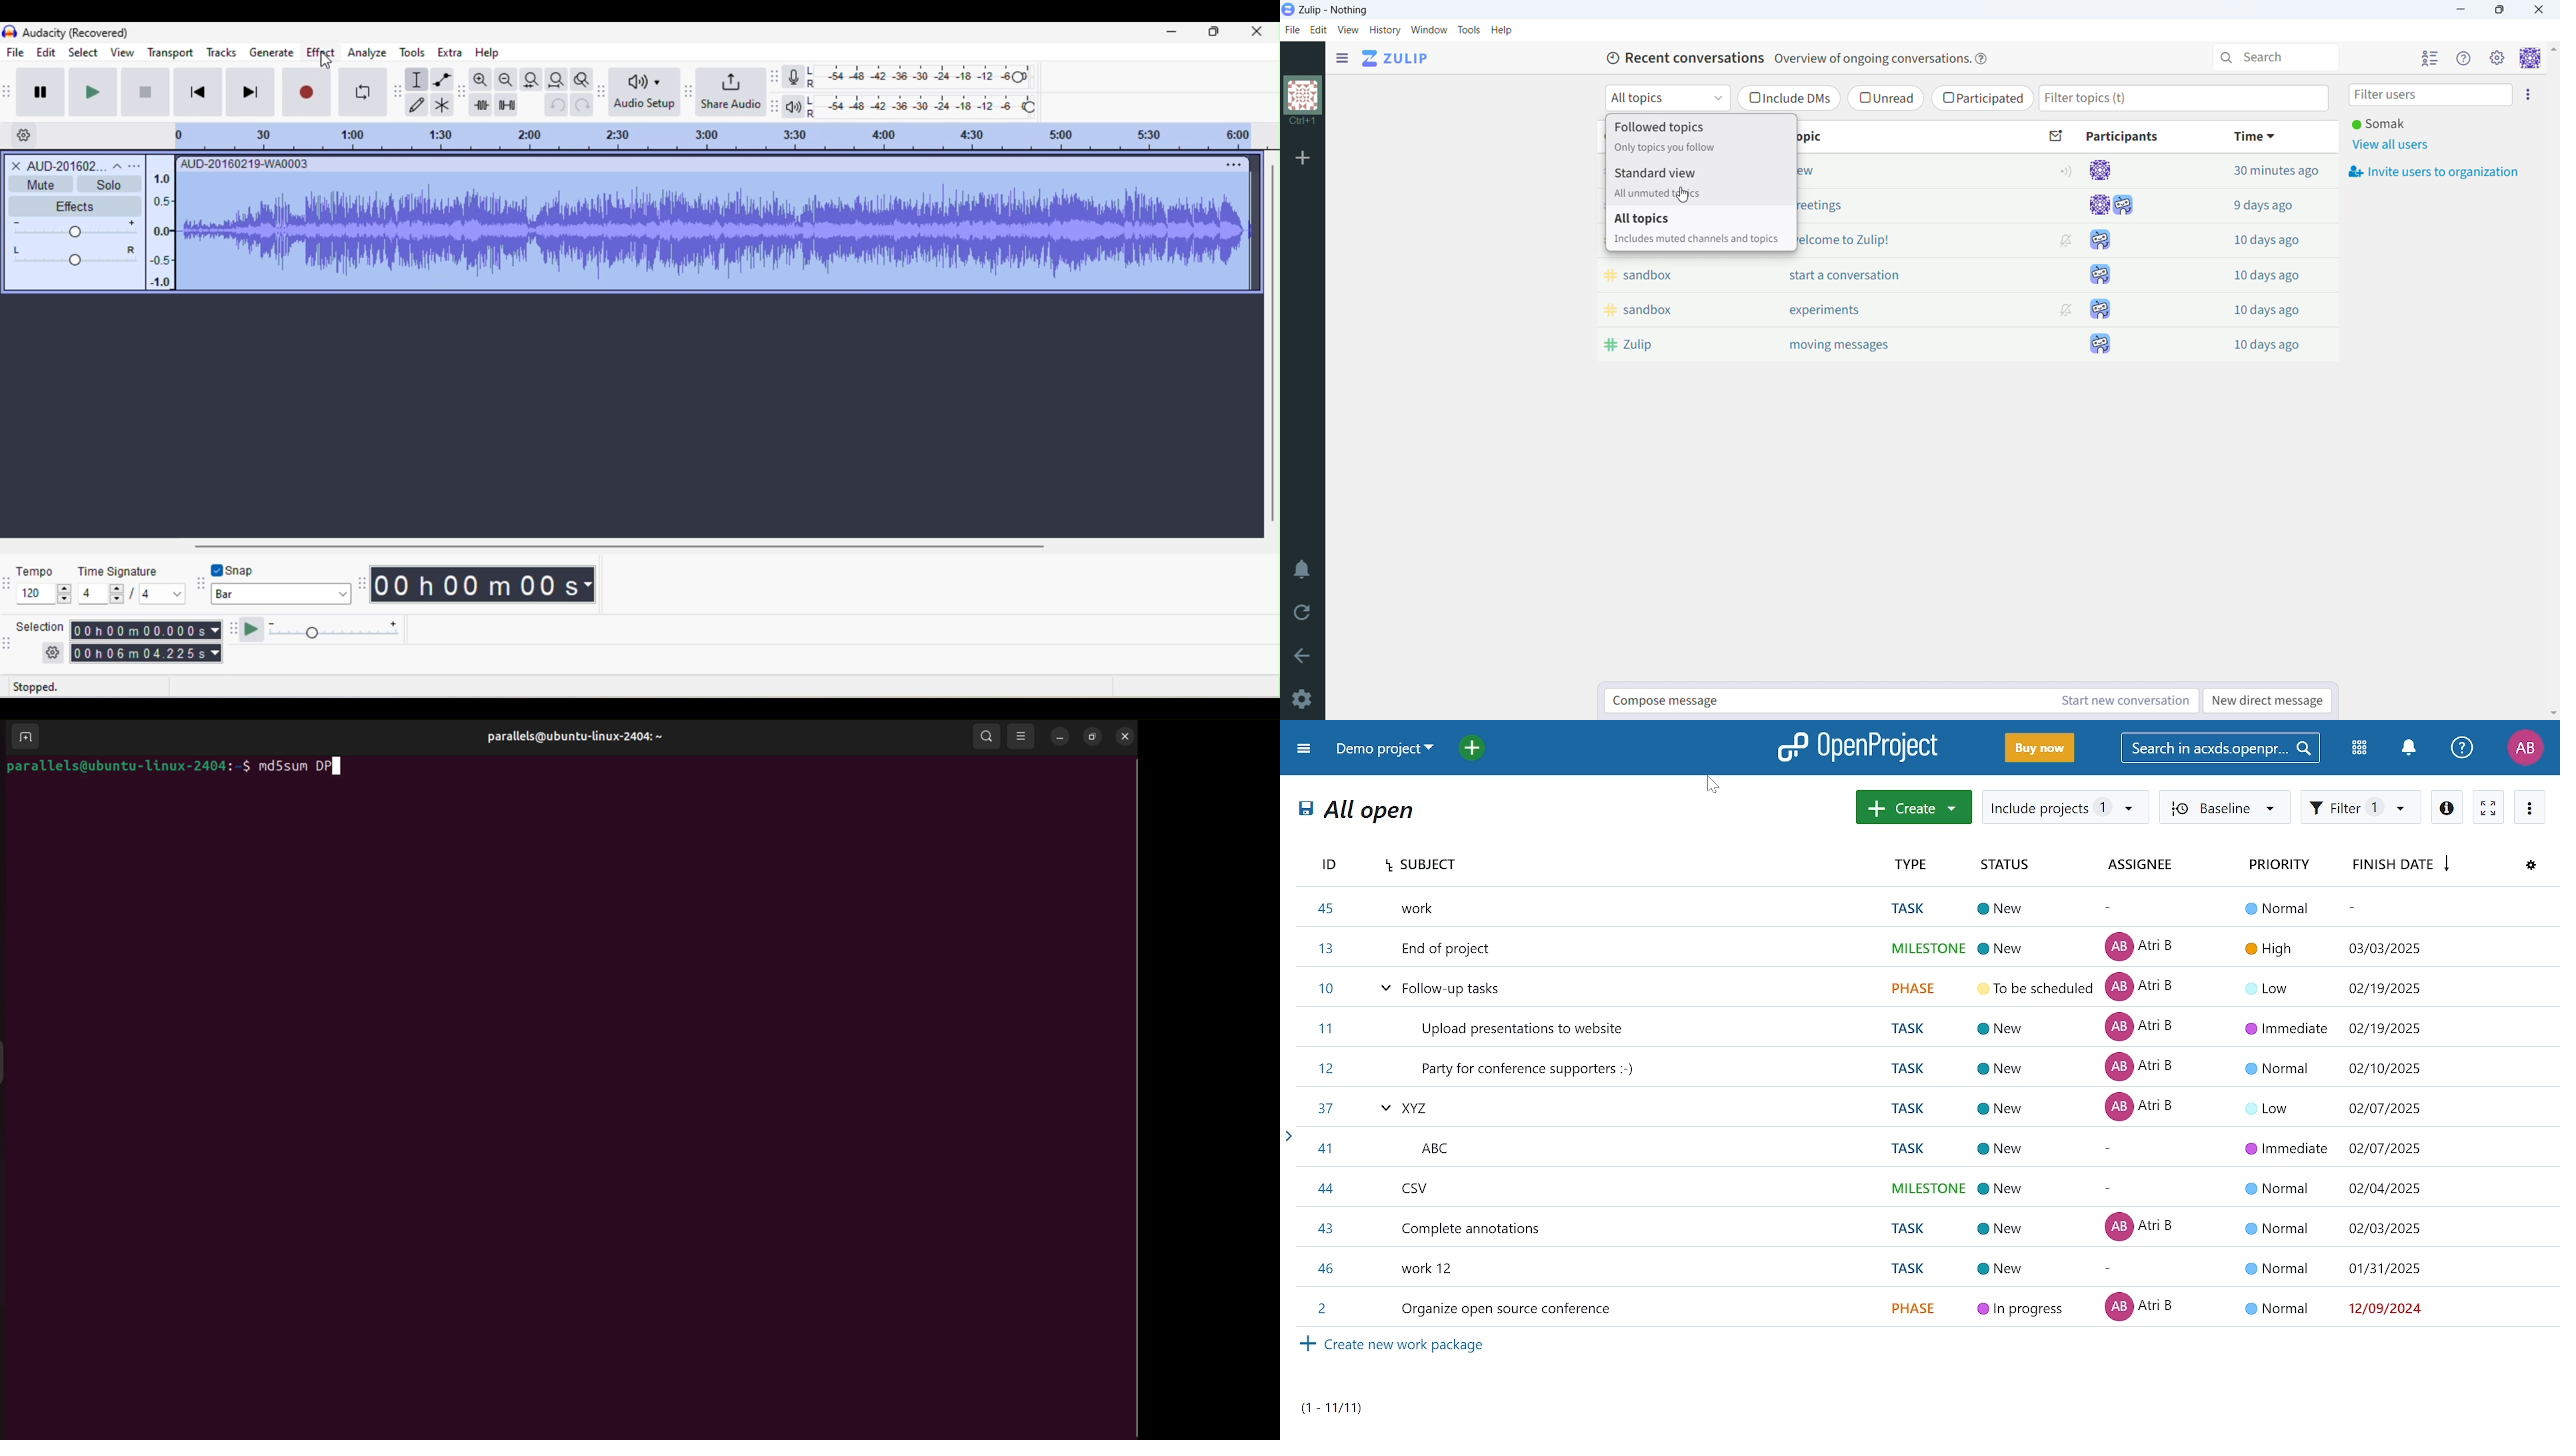 The width and height of the screenshot is (2576, 1456). Describe the element at coordinates (1288, 9) in the screenshot. I see `logo` at that location.